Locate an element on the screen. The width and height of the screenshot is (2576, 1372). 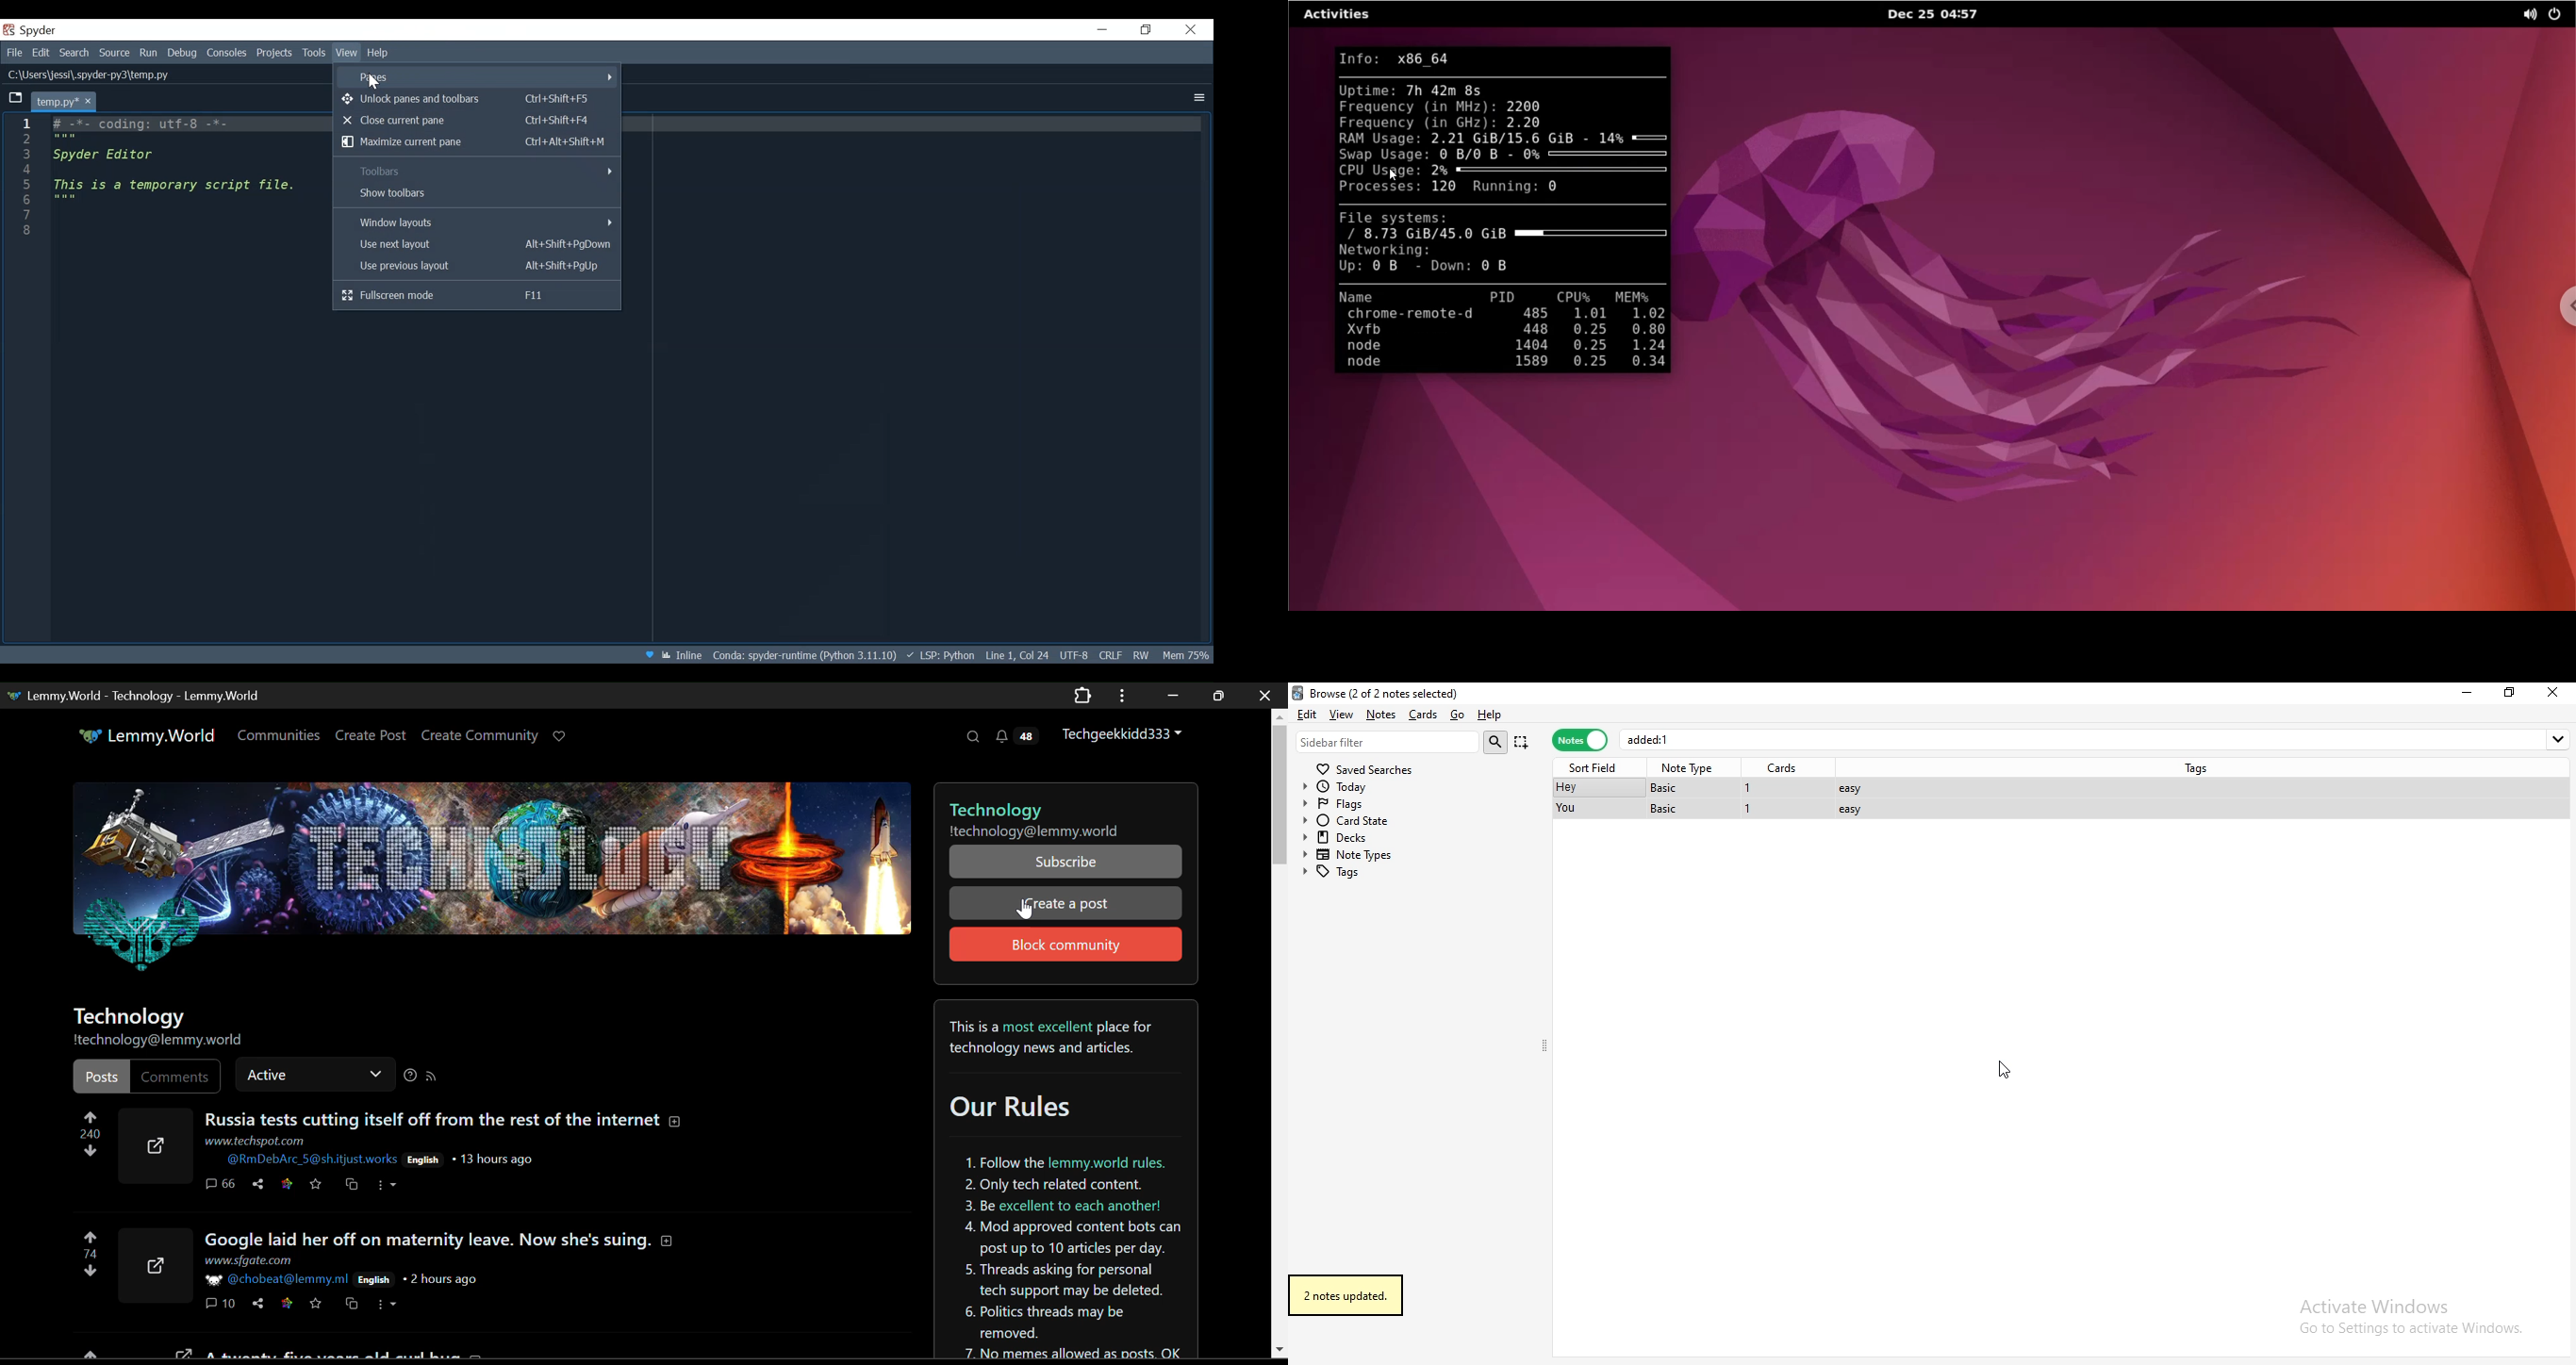
Lemmy Address is located at coordinates (1031, 830).